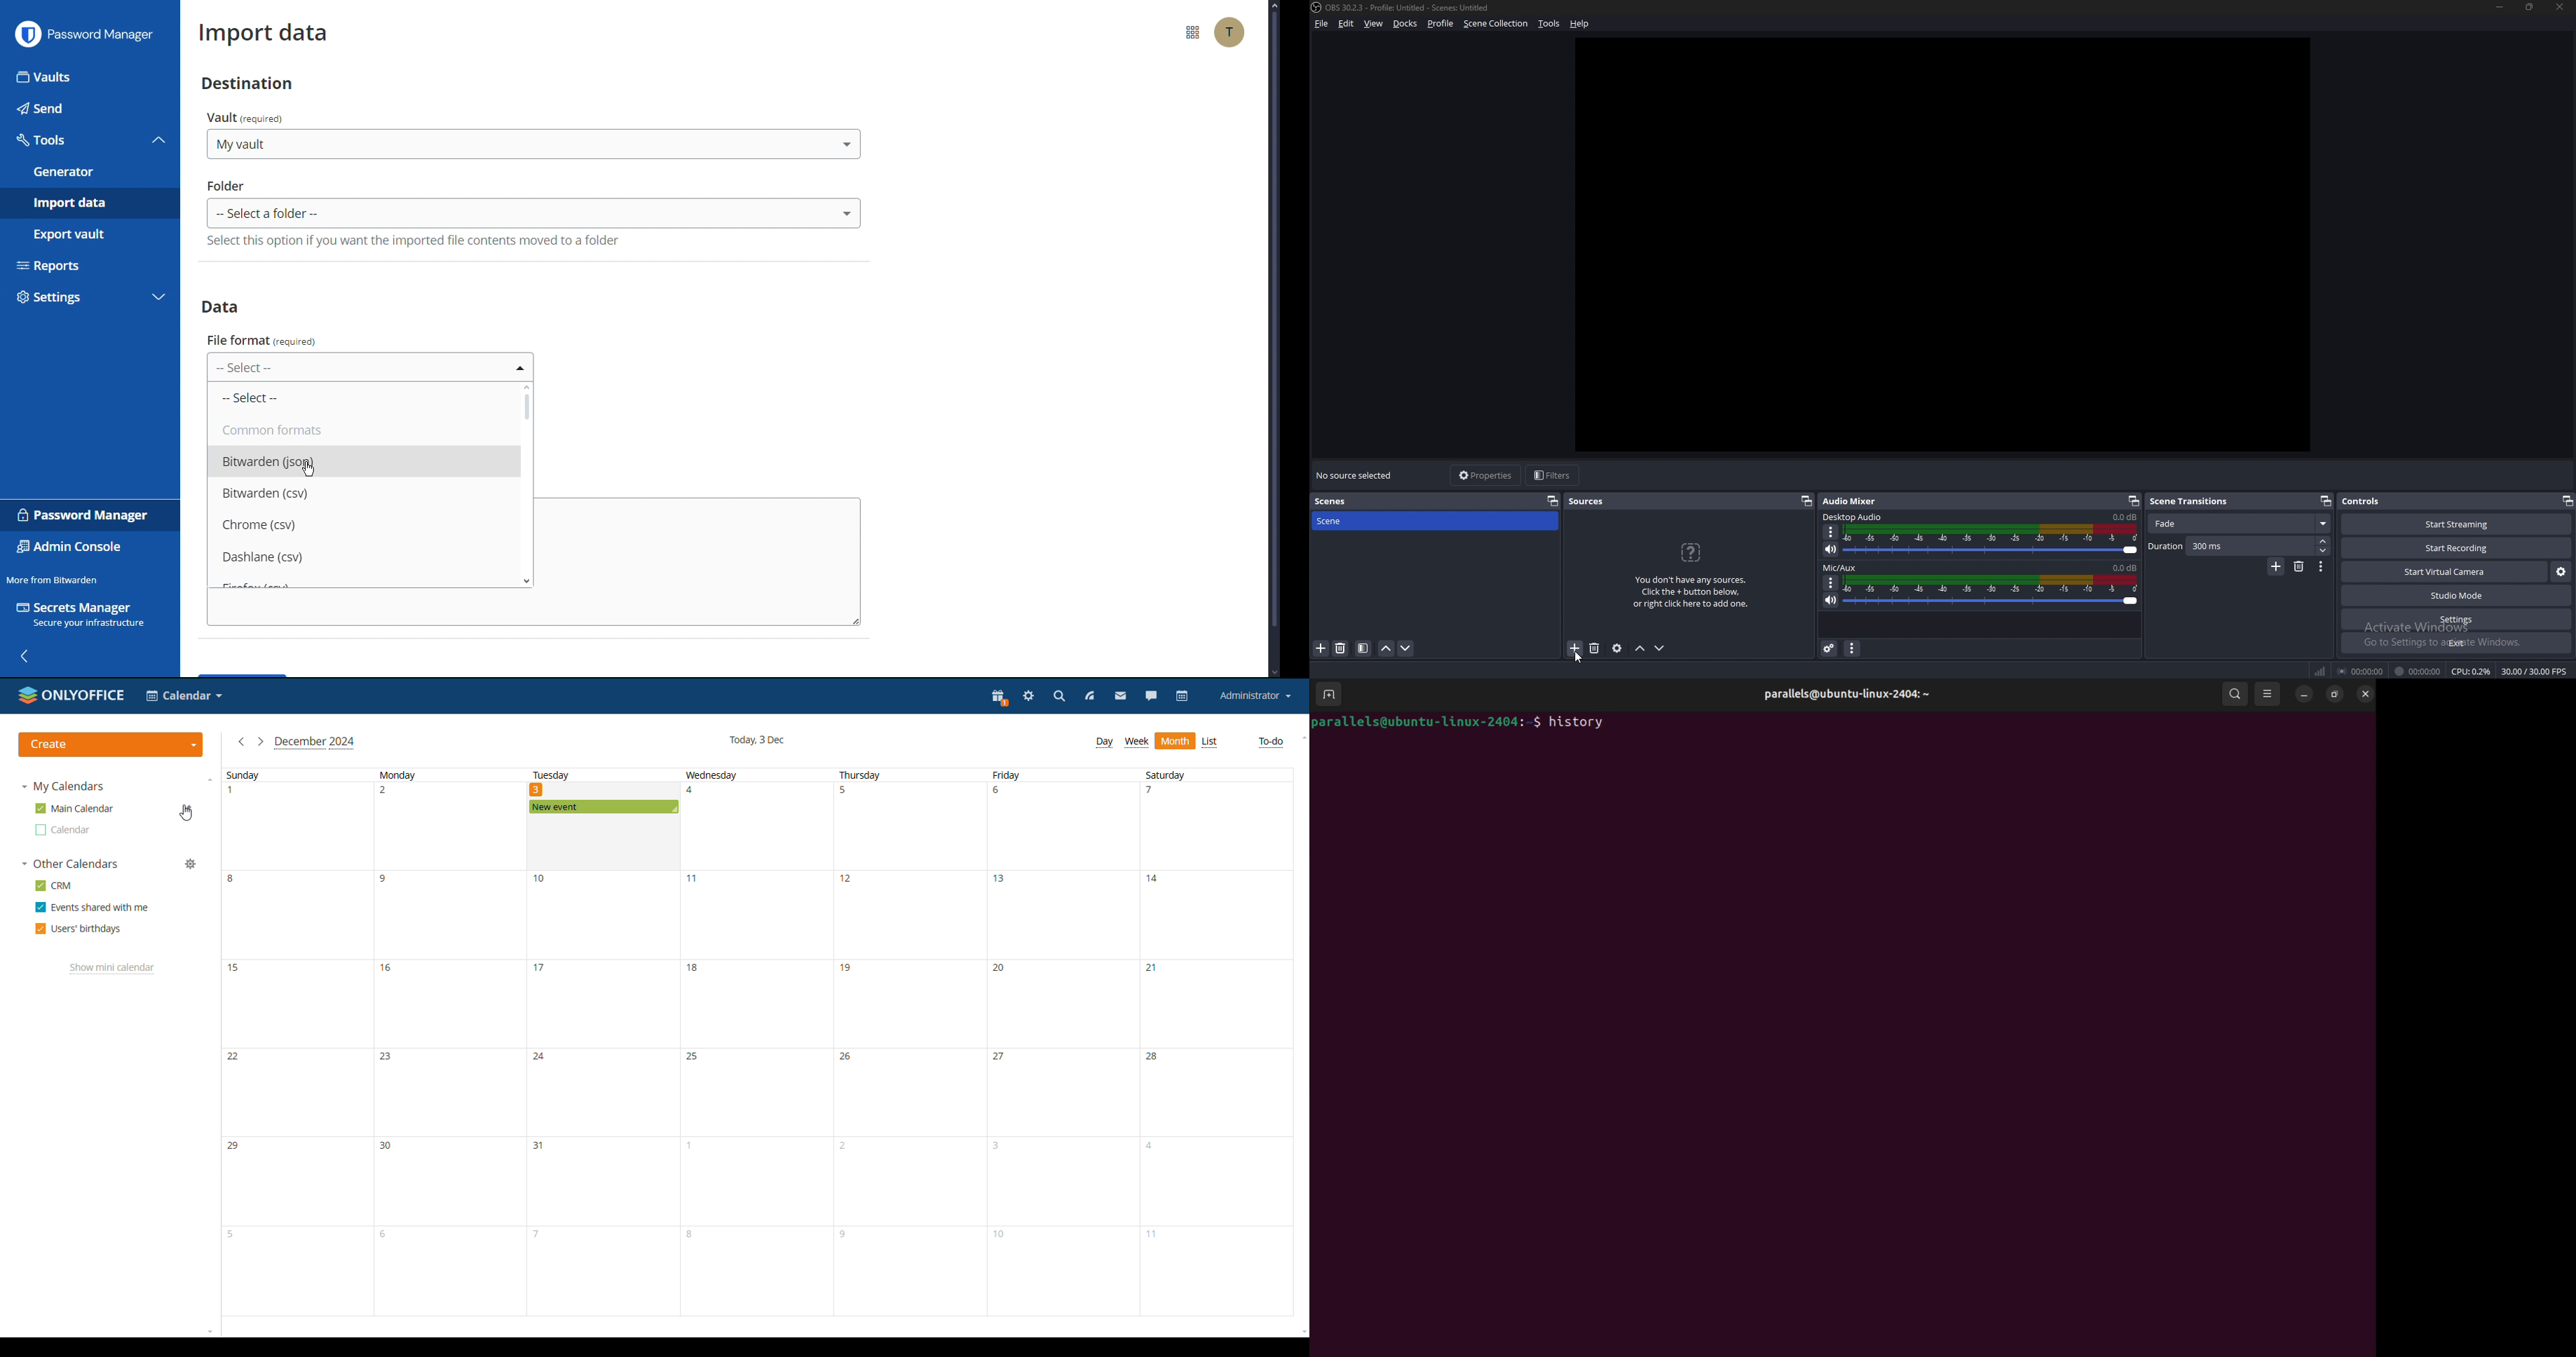  Describe the element at coordinates (2365, 691) in the screenshot. I see `close` at that location.